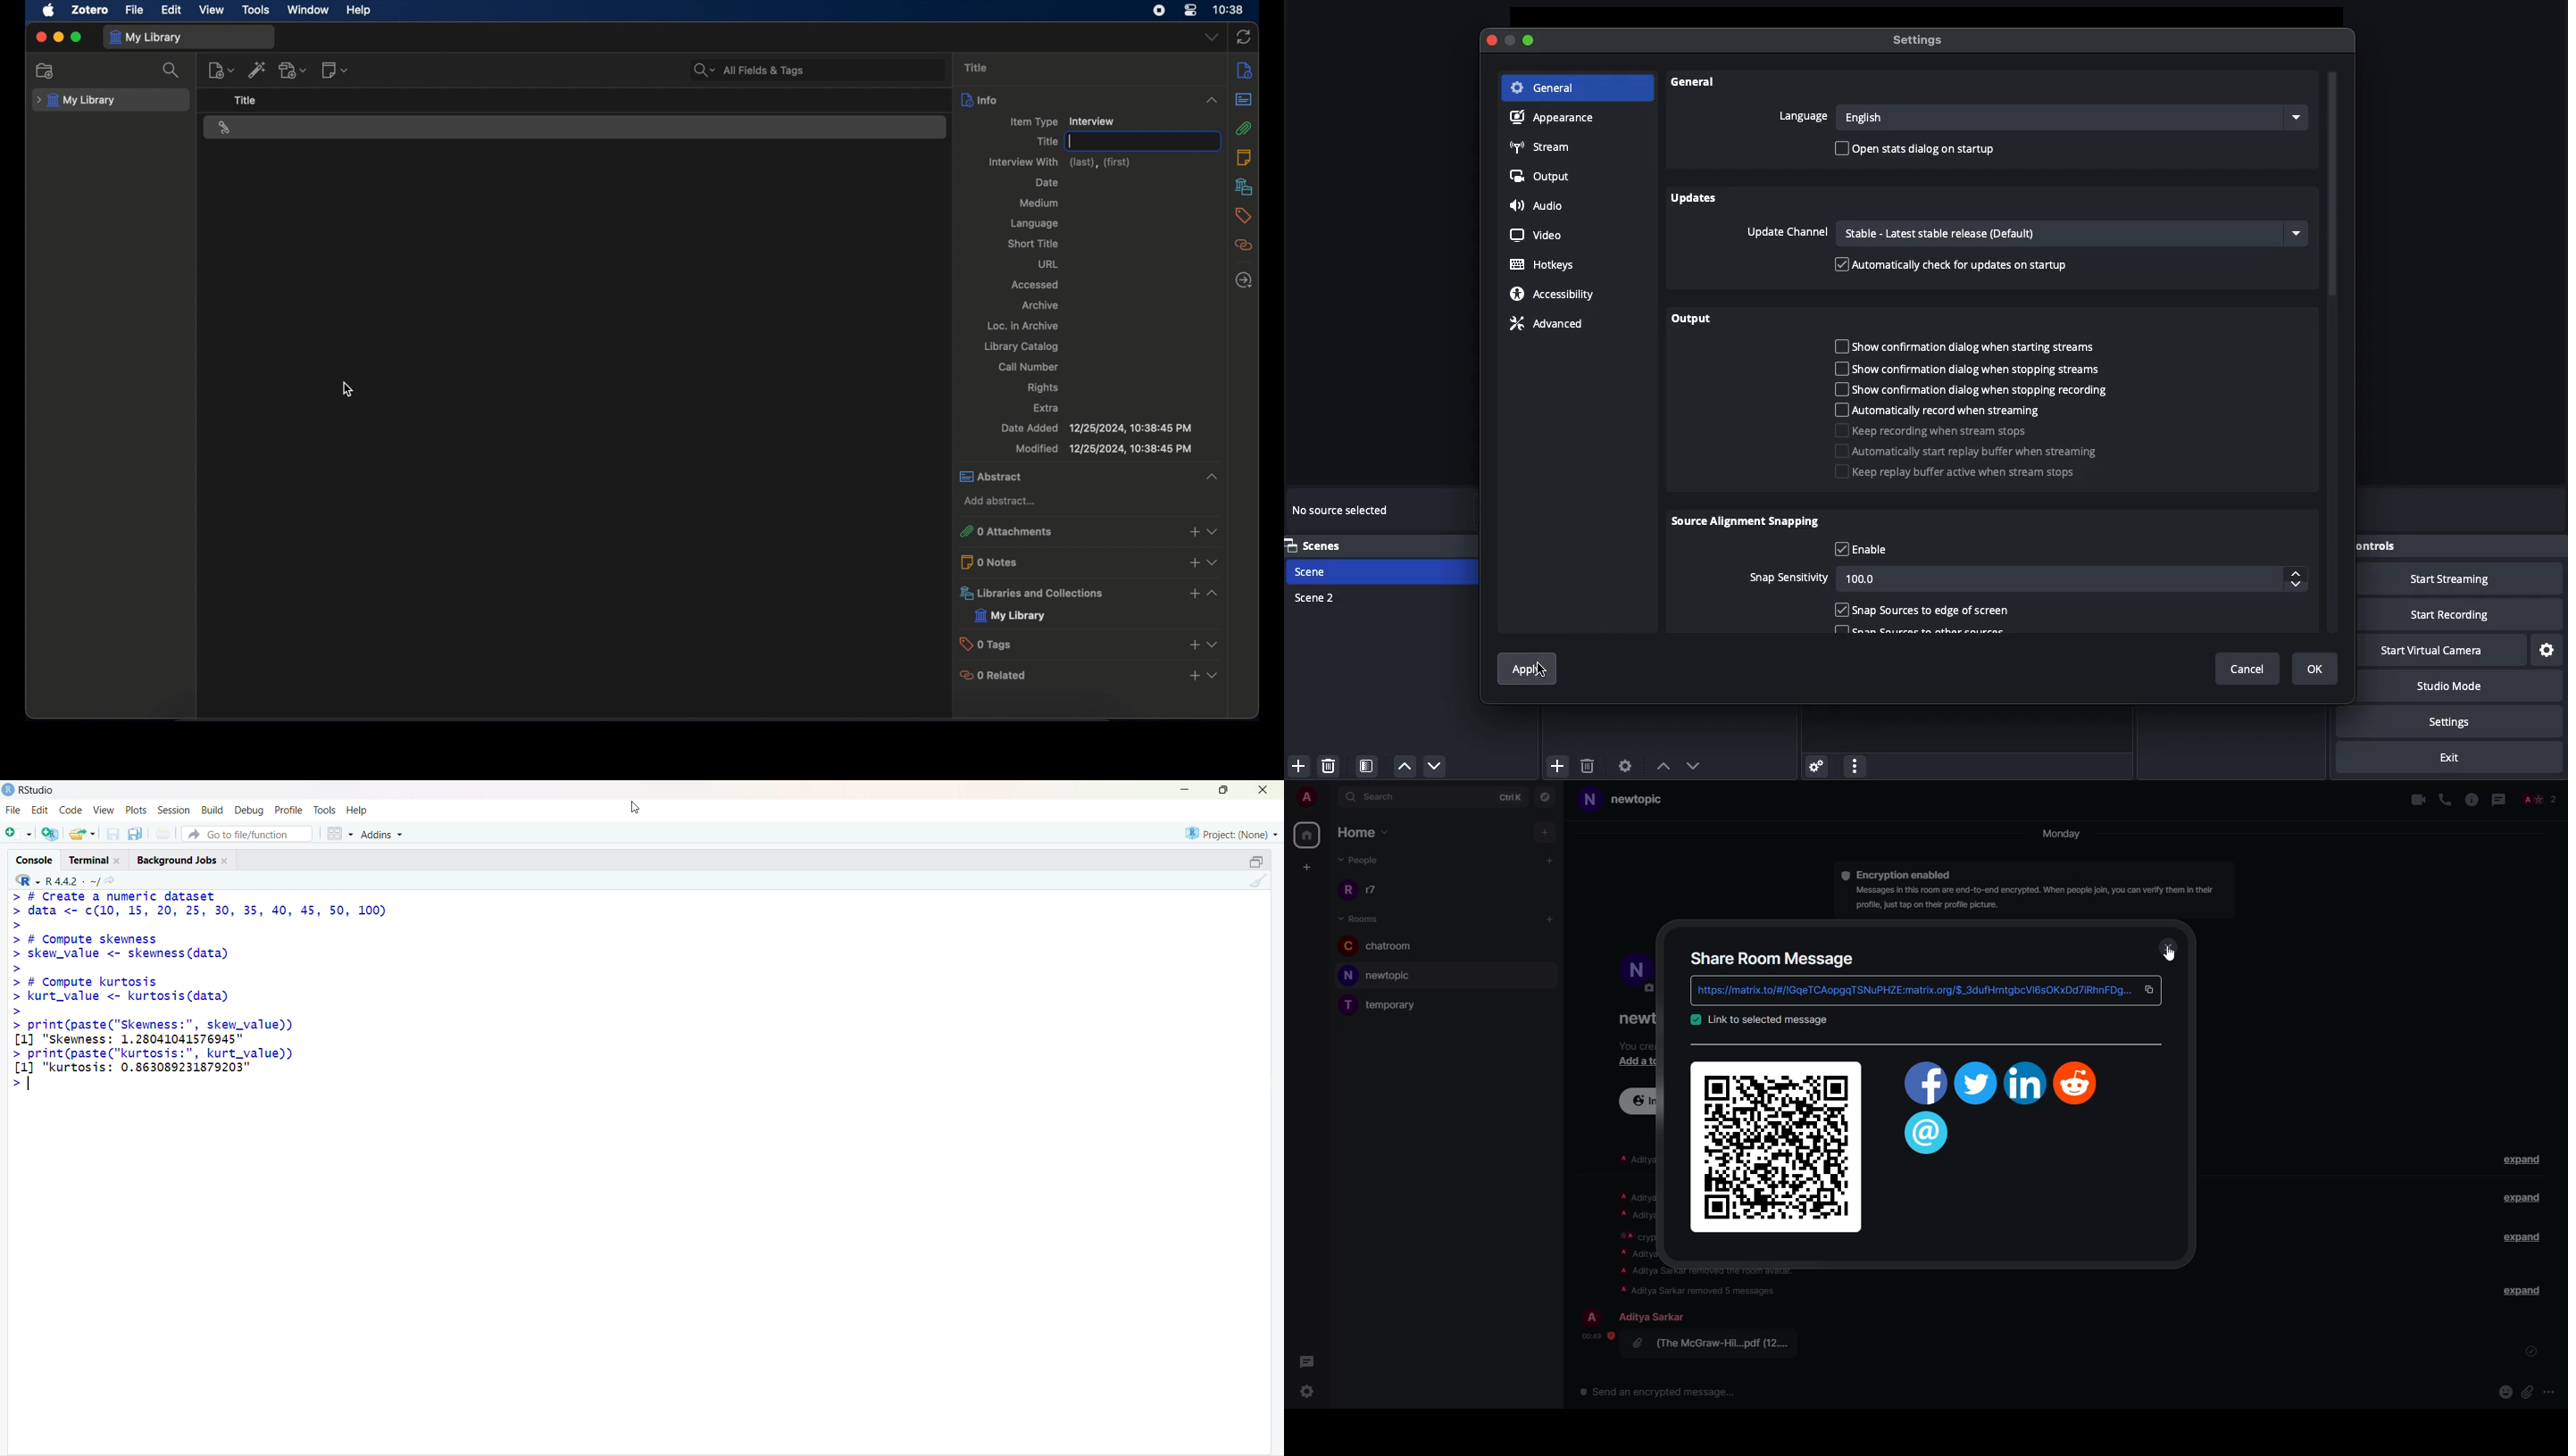 This screenshot has width=2576, height=1456. Describe the element at coordinates (2447, 649) in the screenshot. I see `Start virtual camera` at that location.